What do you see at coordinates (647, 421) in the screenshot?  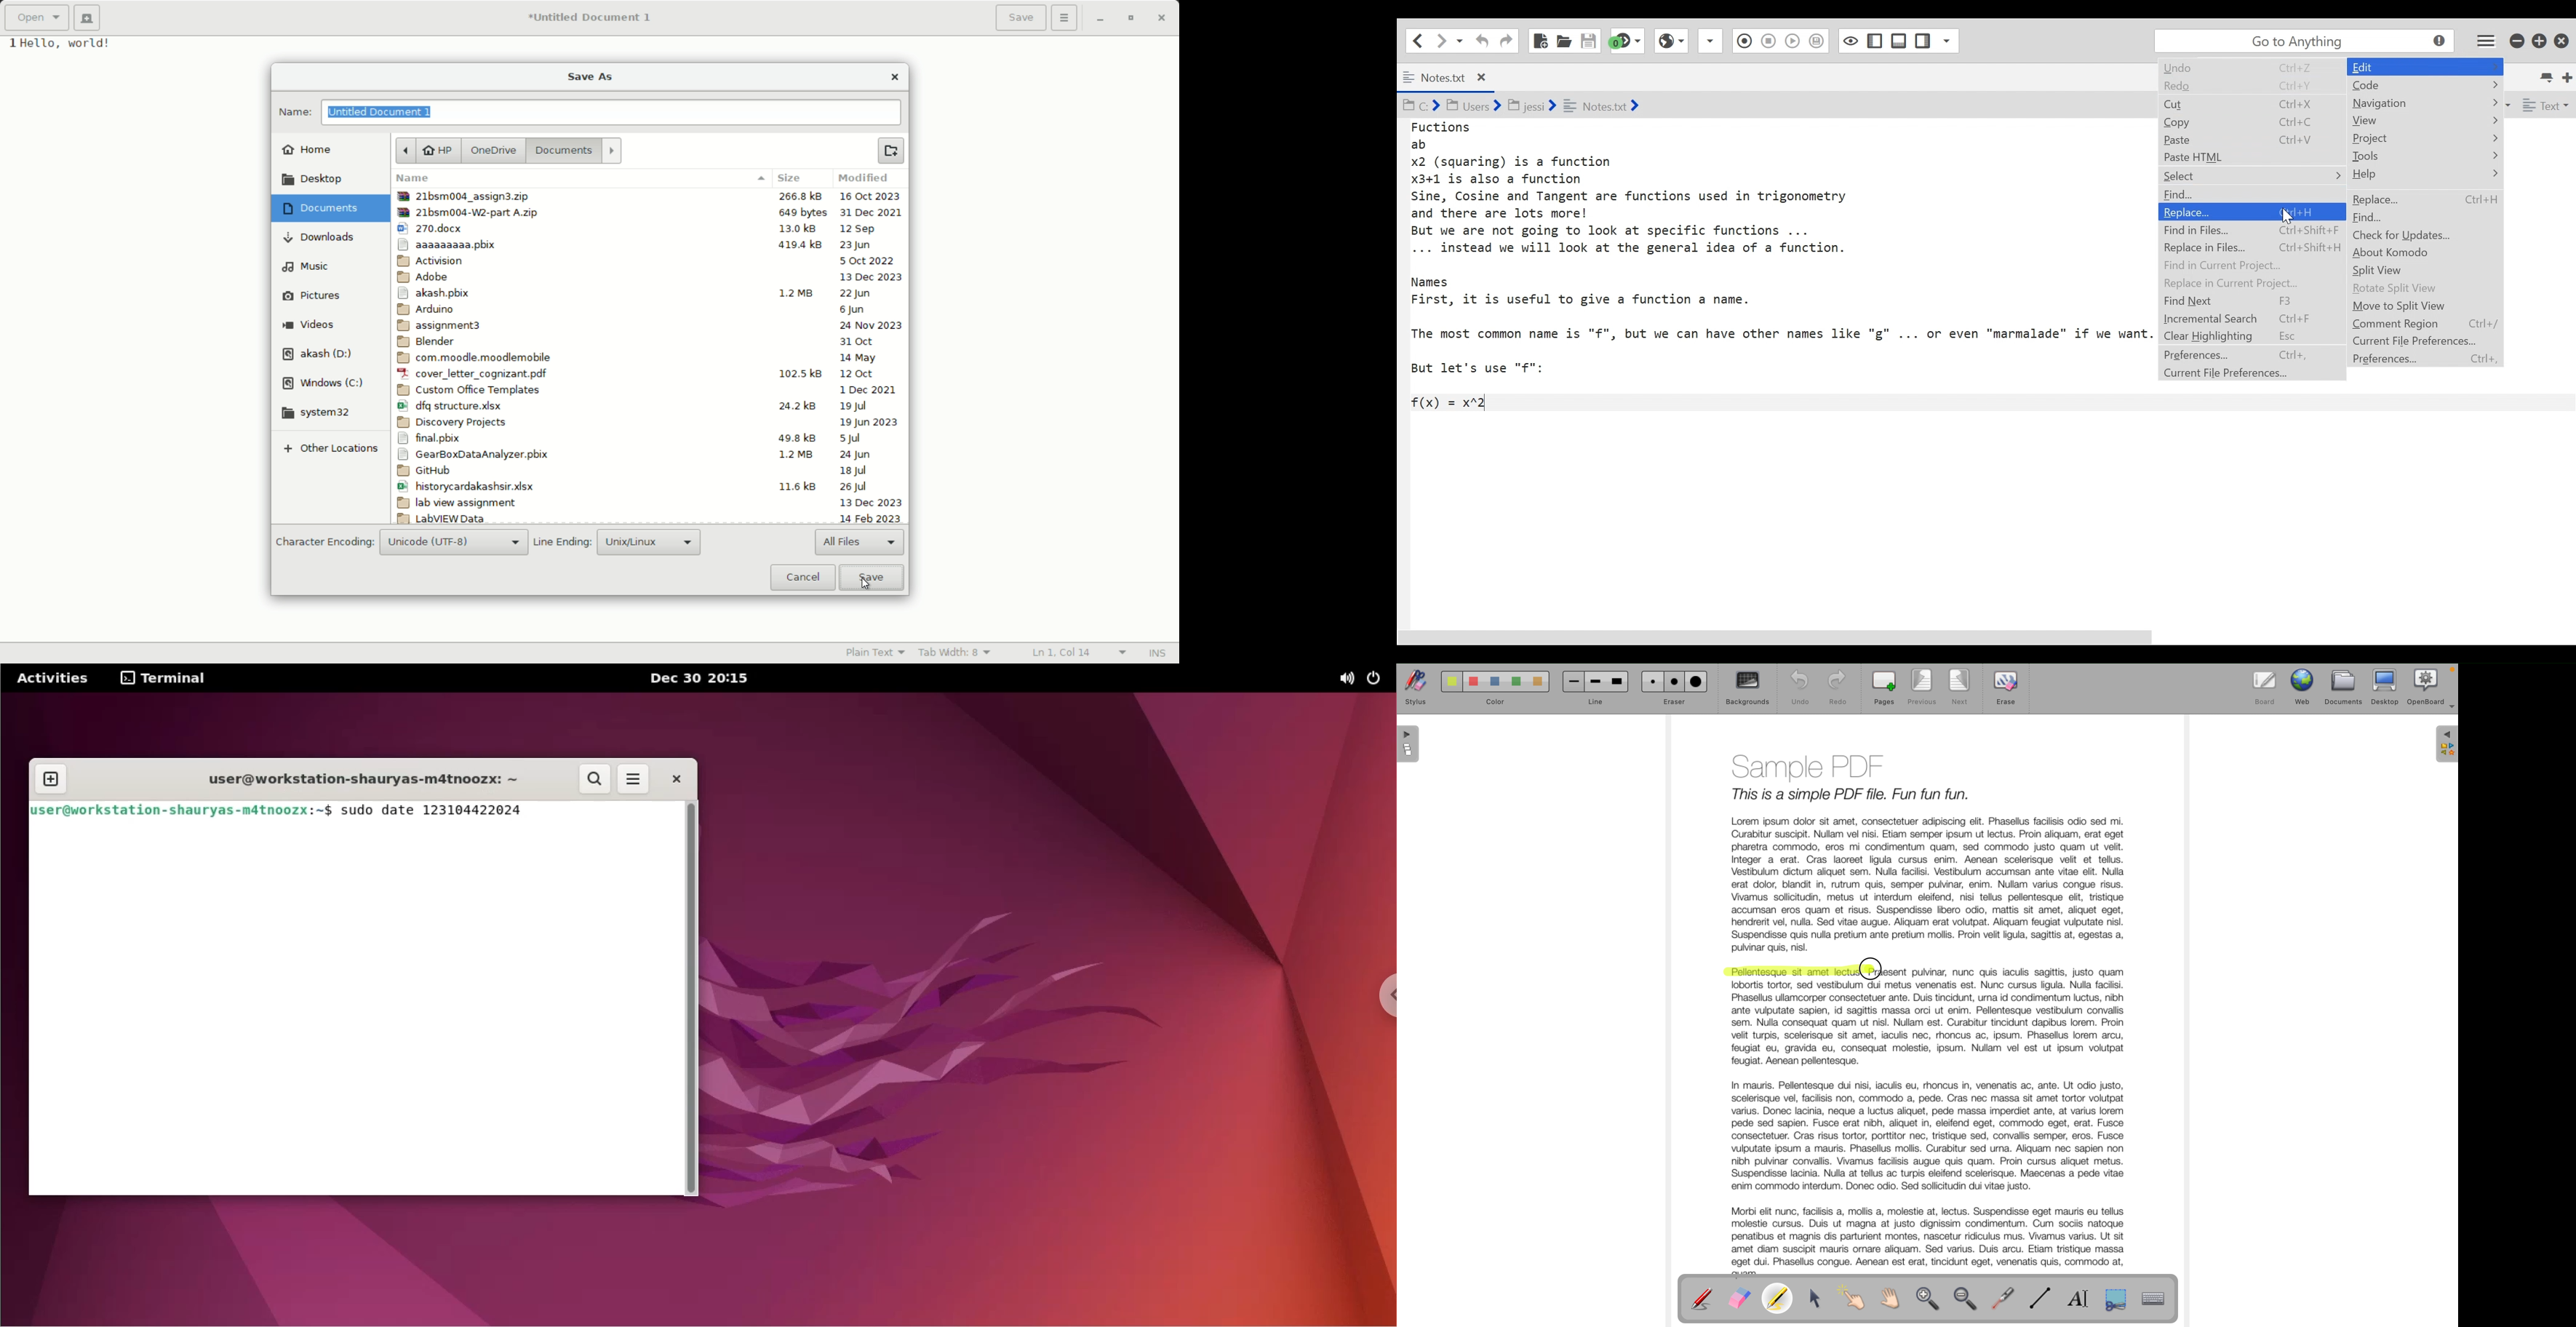 I see `File` at bounding box center [647, 421].